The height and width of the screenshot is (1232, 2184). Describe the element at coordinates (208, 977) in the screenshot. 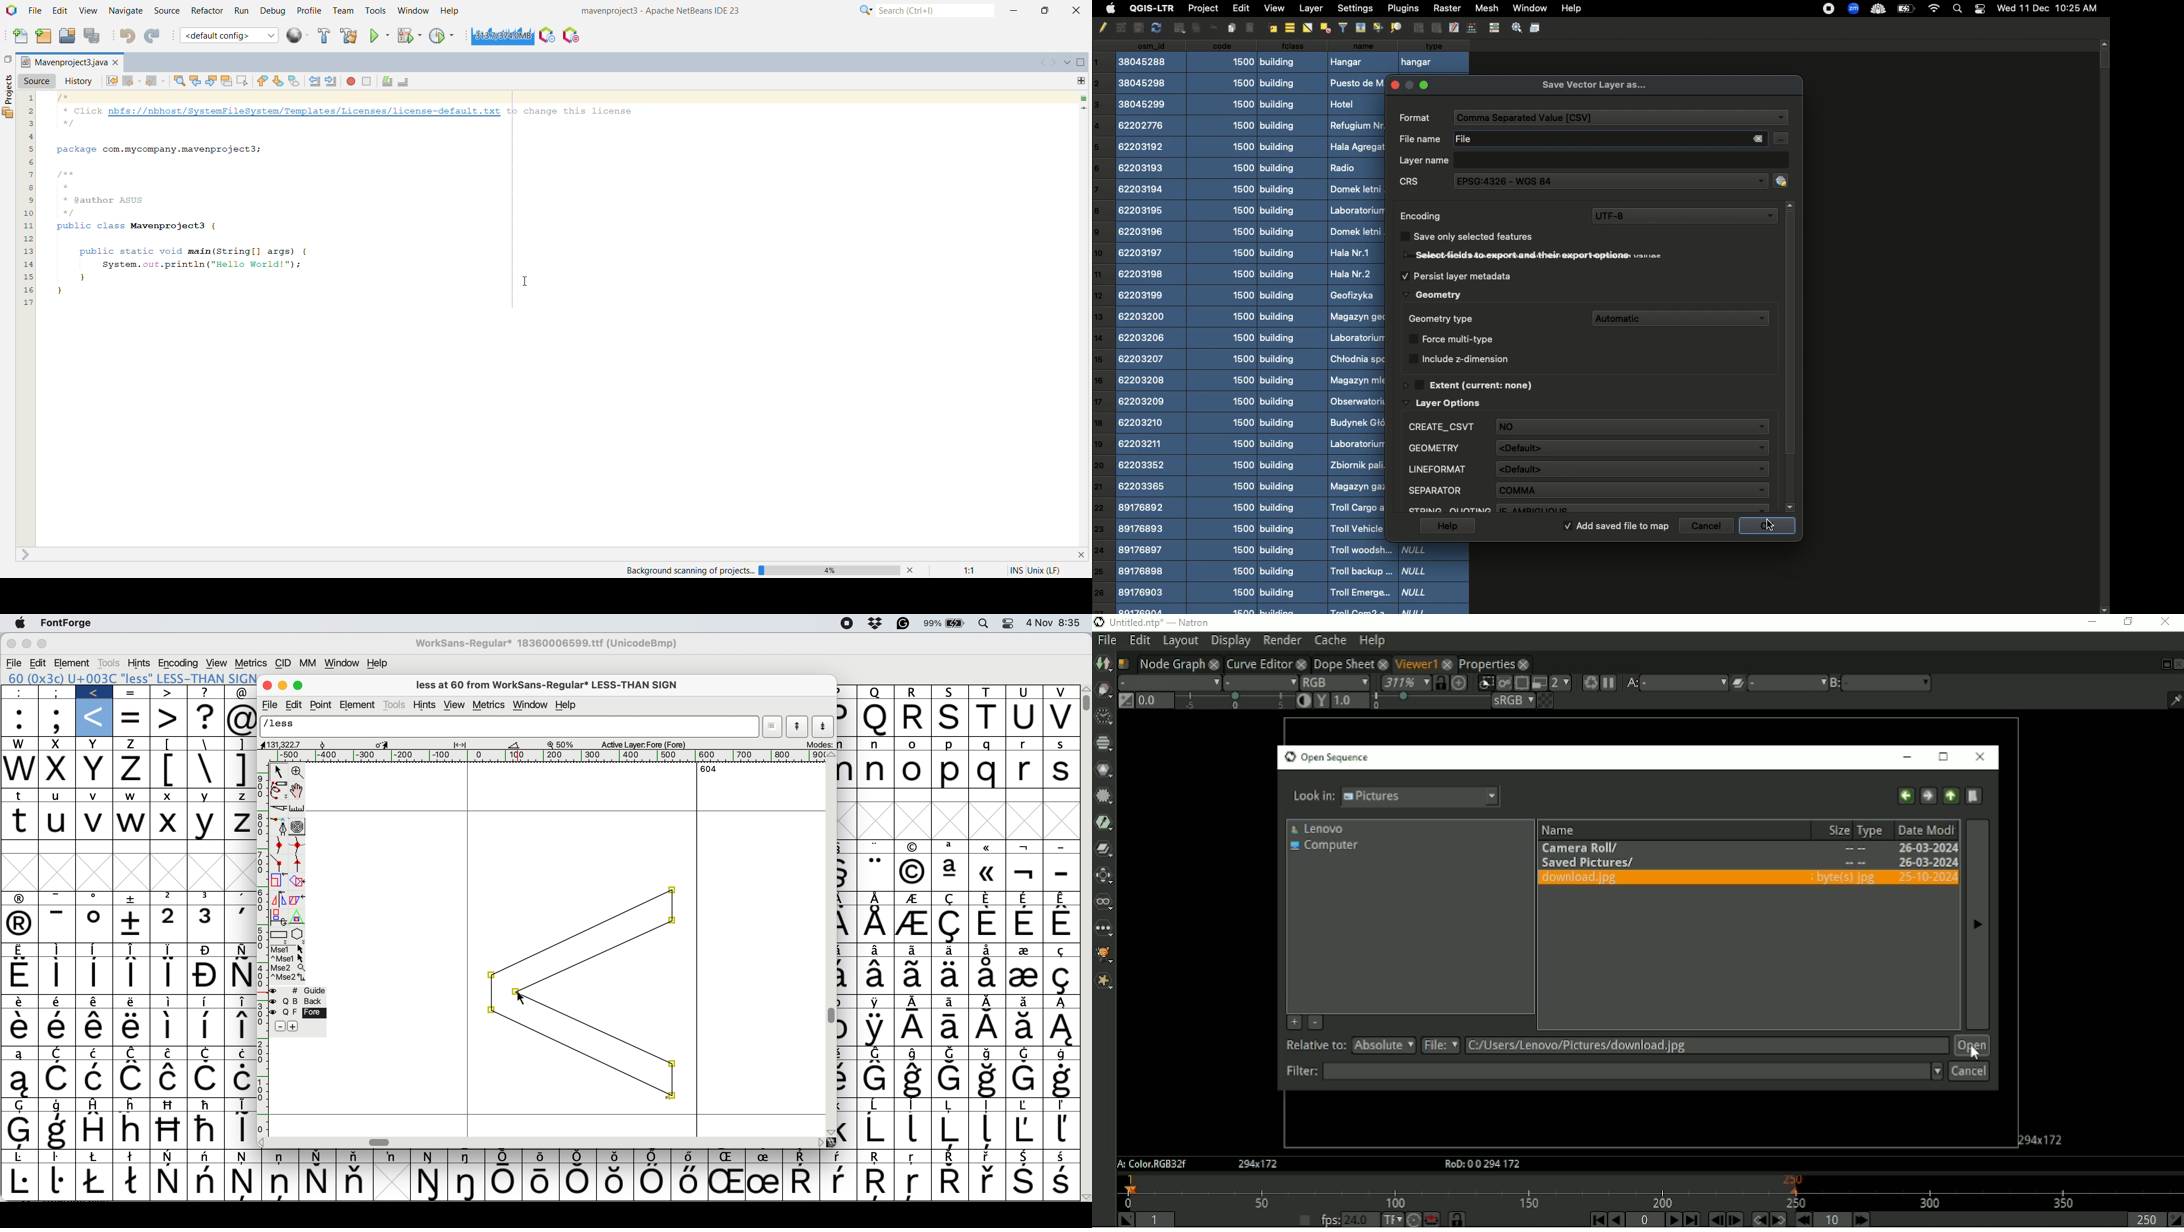

I see `Symbol` at that location.